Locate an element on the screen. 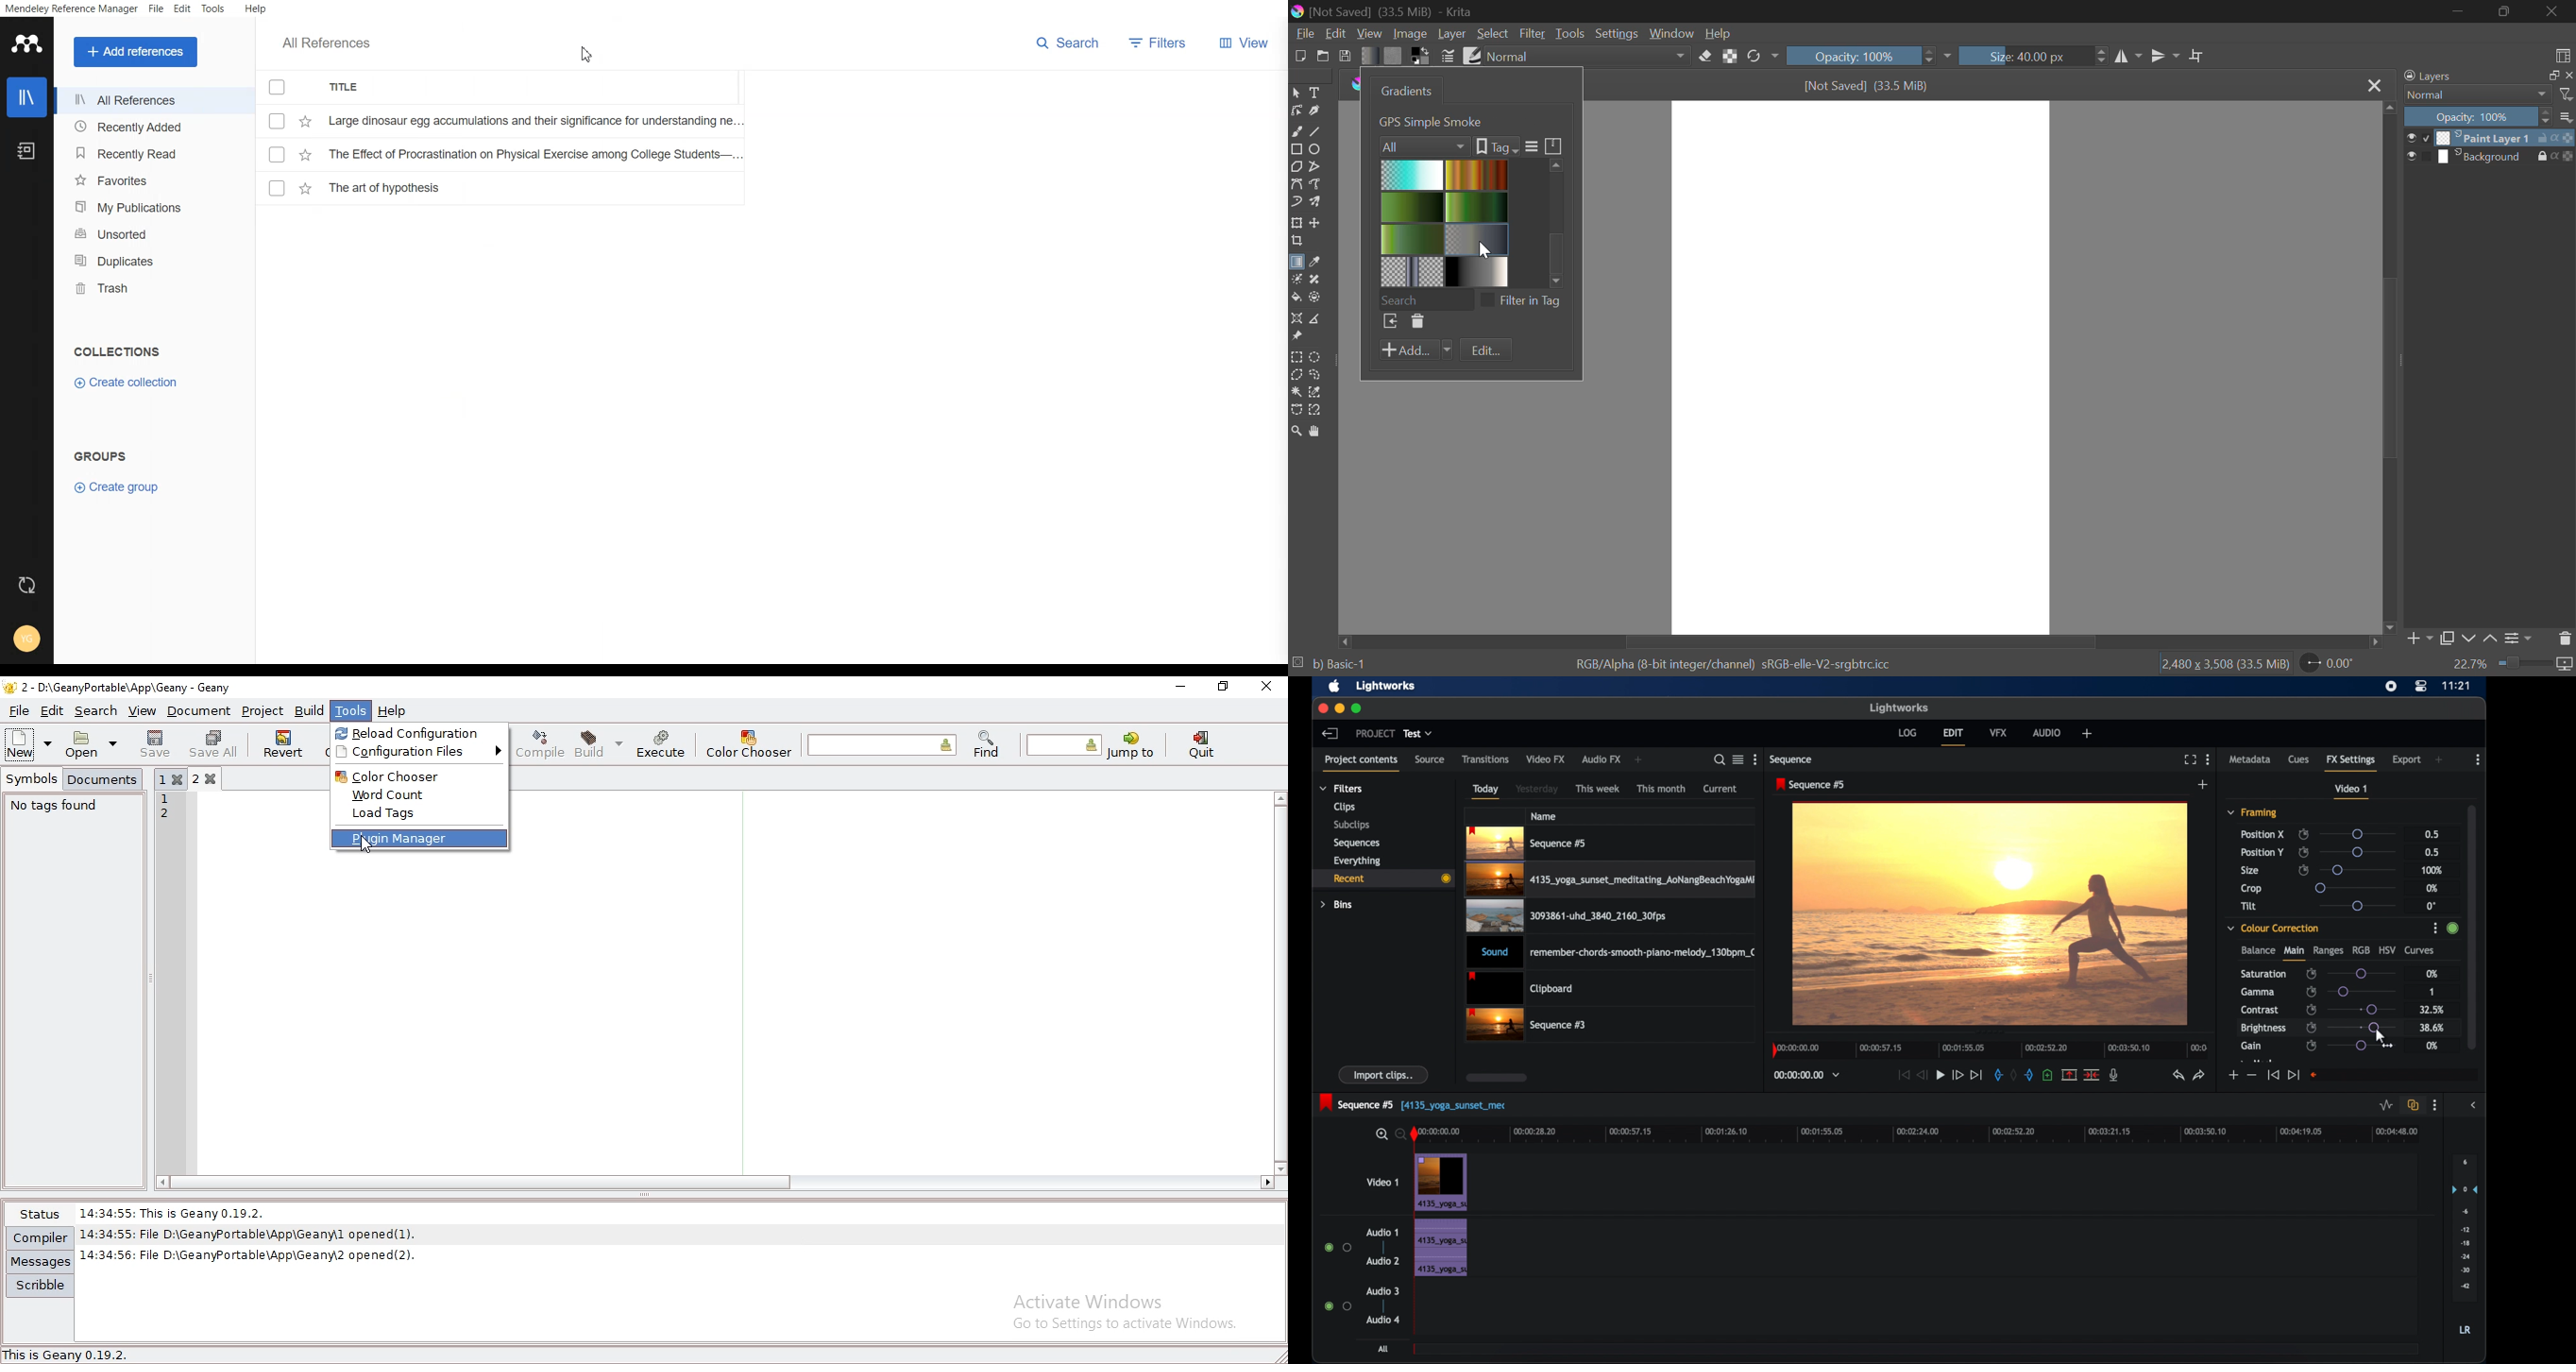 The height and width of the screenshot is (1372, 2576). radio button is located at coordinates (1338, 1247).